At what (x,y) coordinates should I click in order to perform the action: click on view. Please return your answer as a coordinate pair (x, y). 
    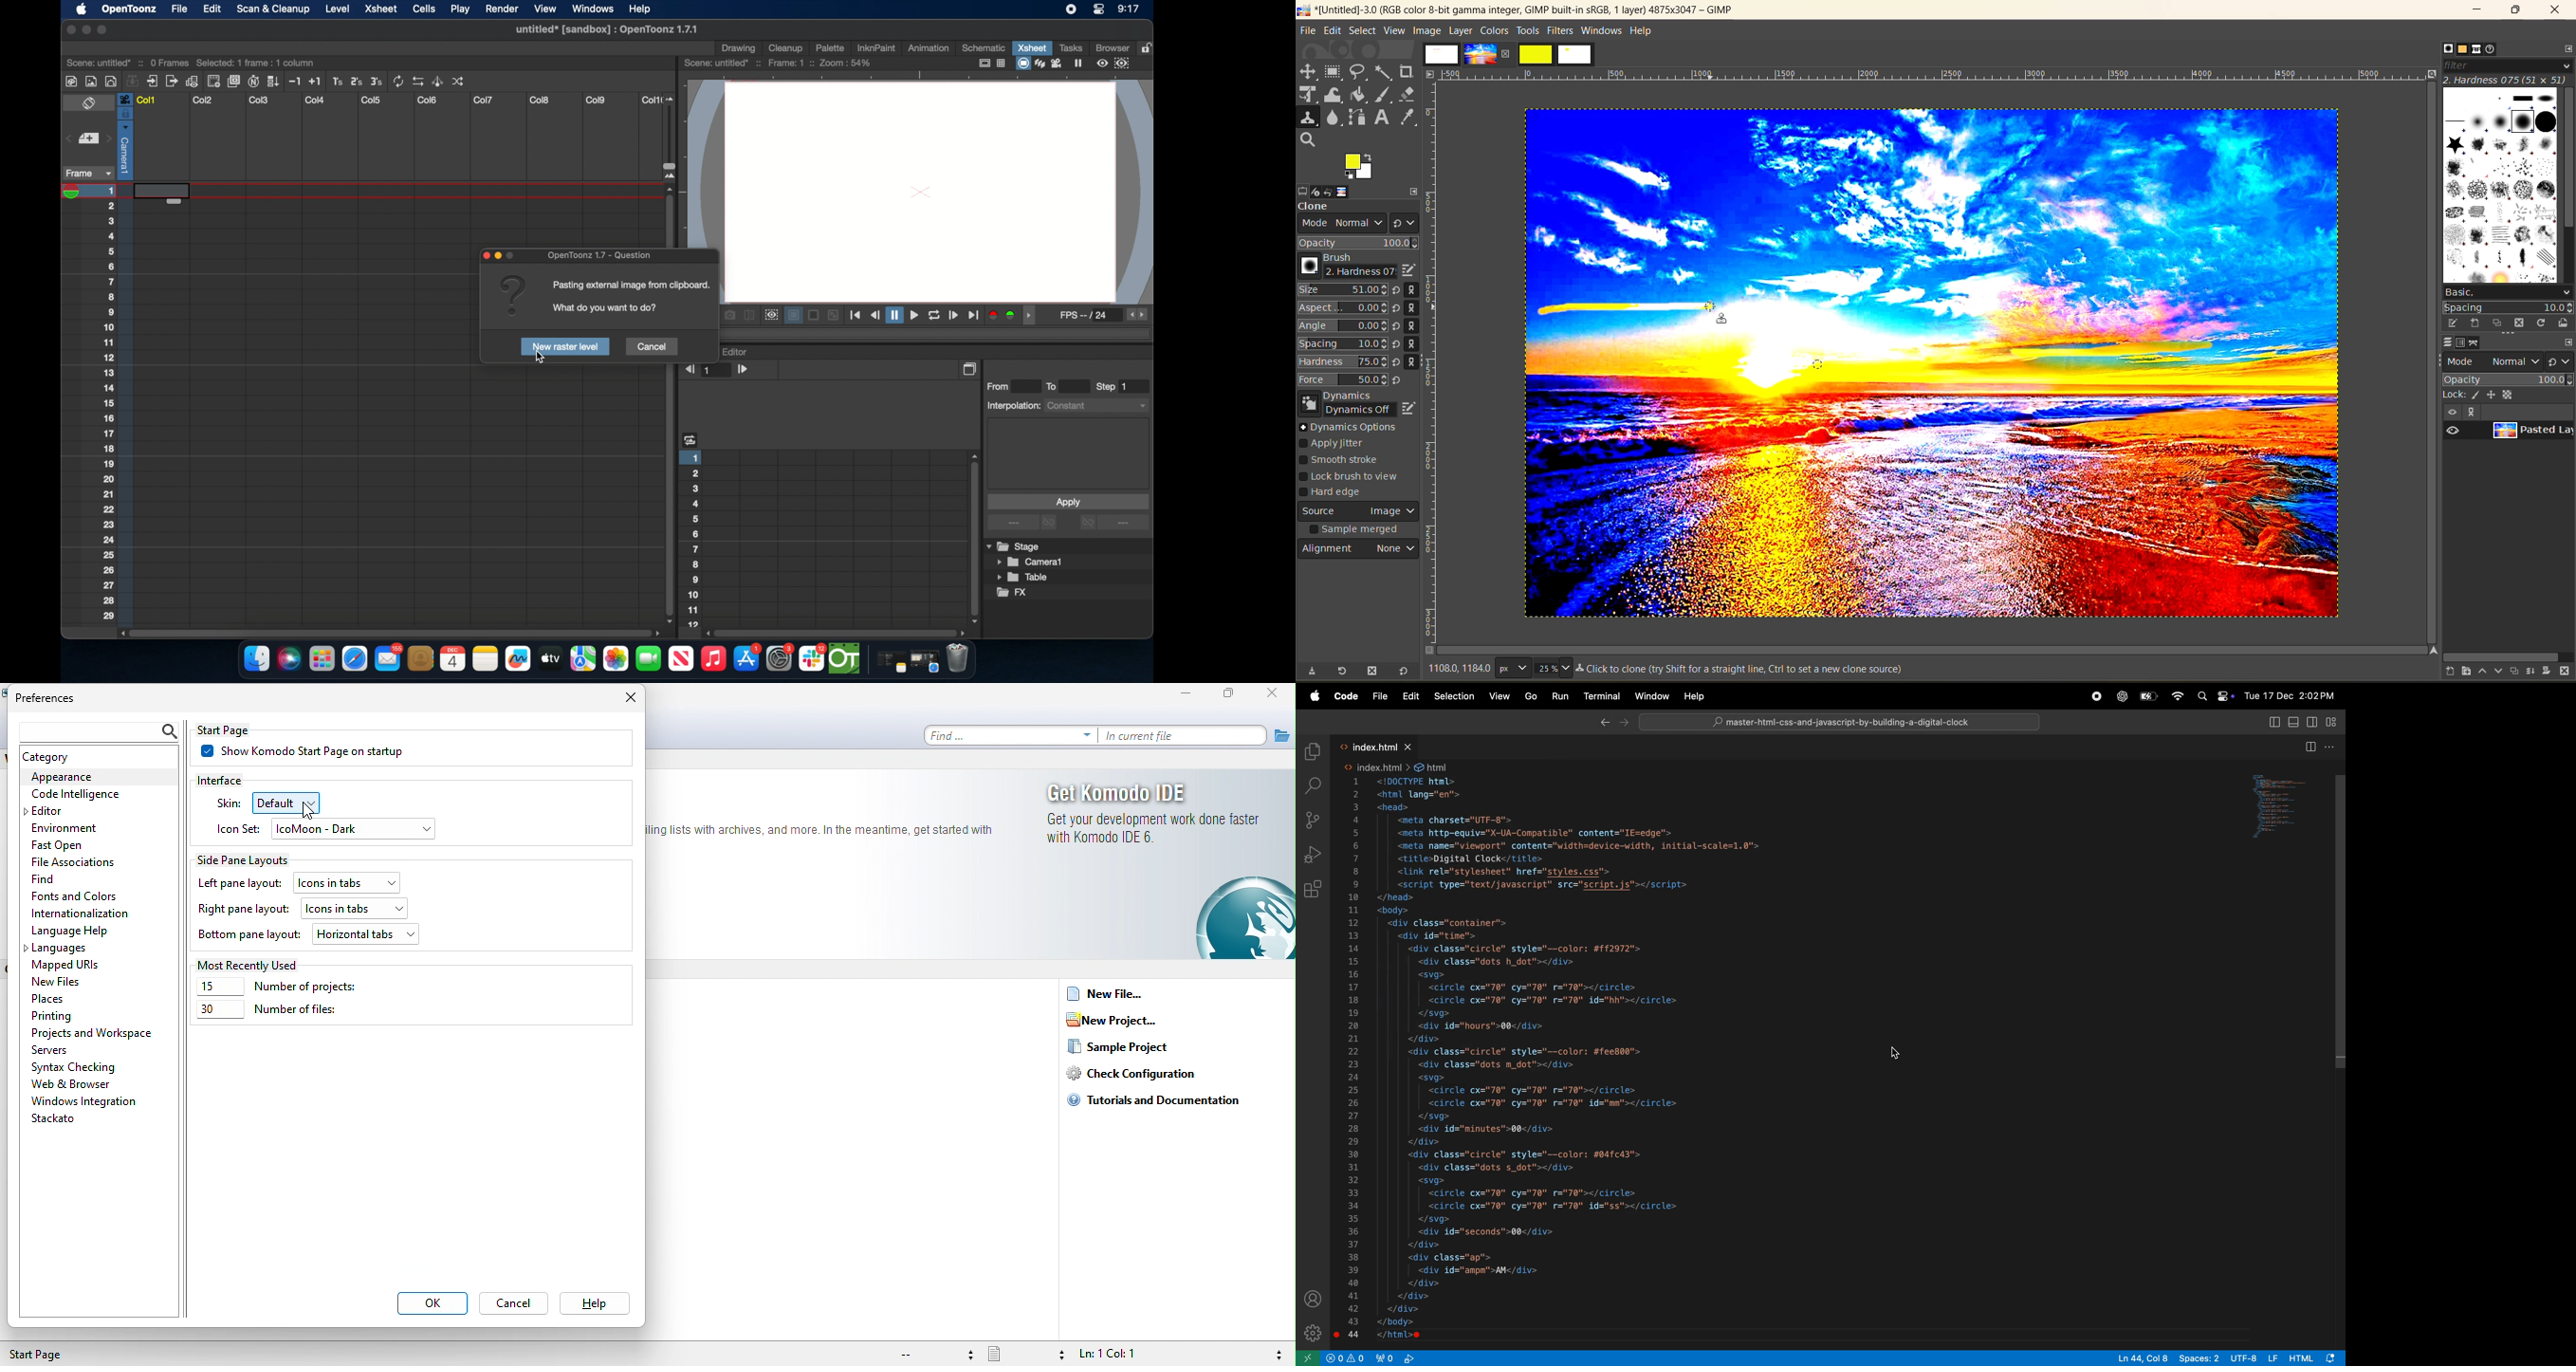
    Looking at the image, I should click on (2451, 412).